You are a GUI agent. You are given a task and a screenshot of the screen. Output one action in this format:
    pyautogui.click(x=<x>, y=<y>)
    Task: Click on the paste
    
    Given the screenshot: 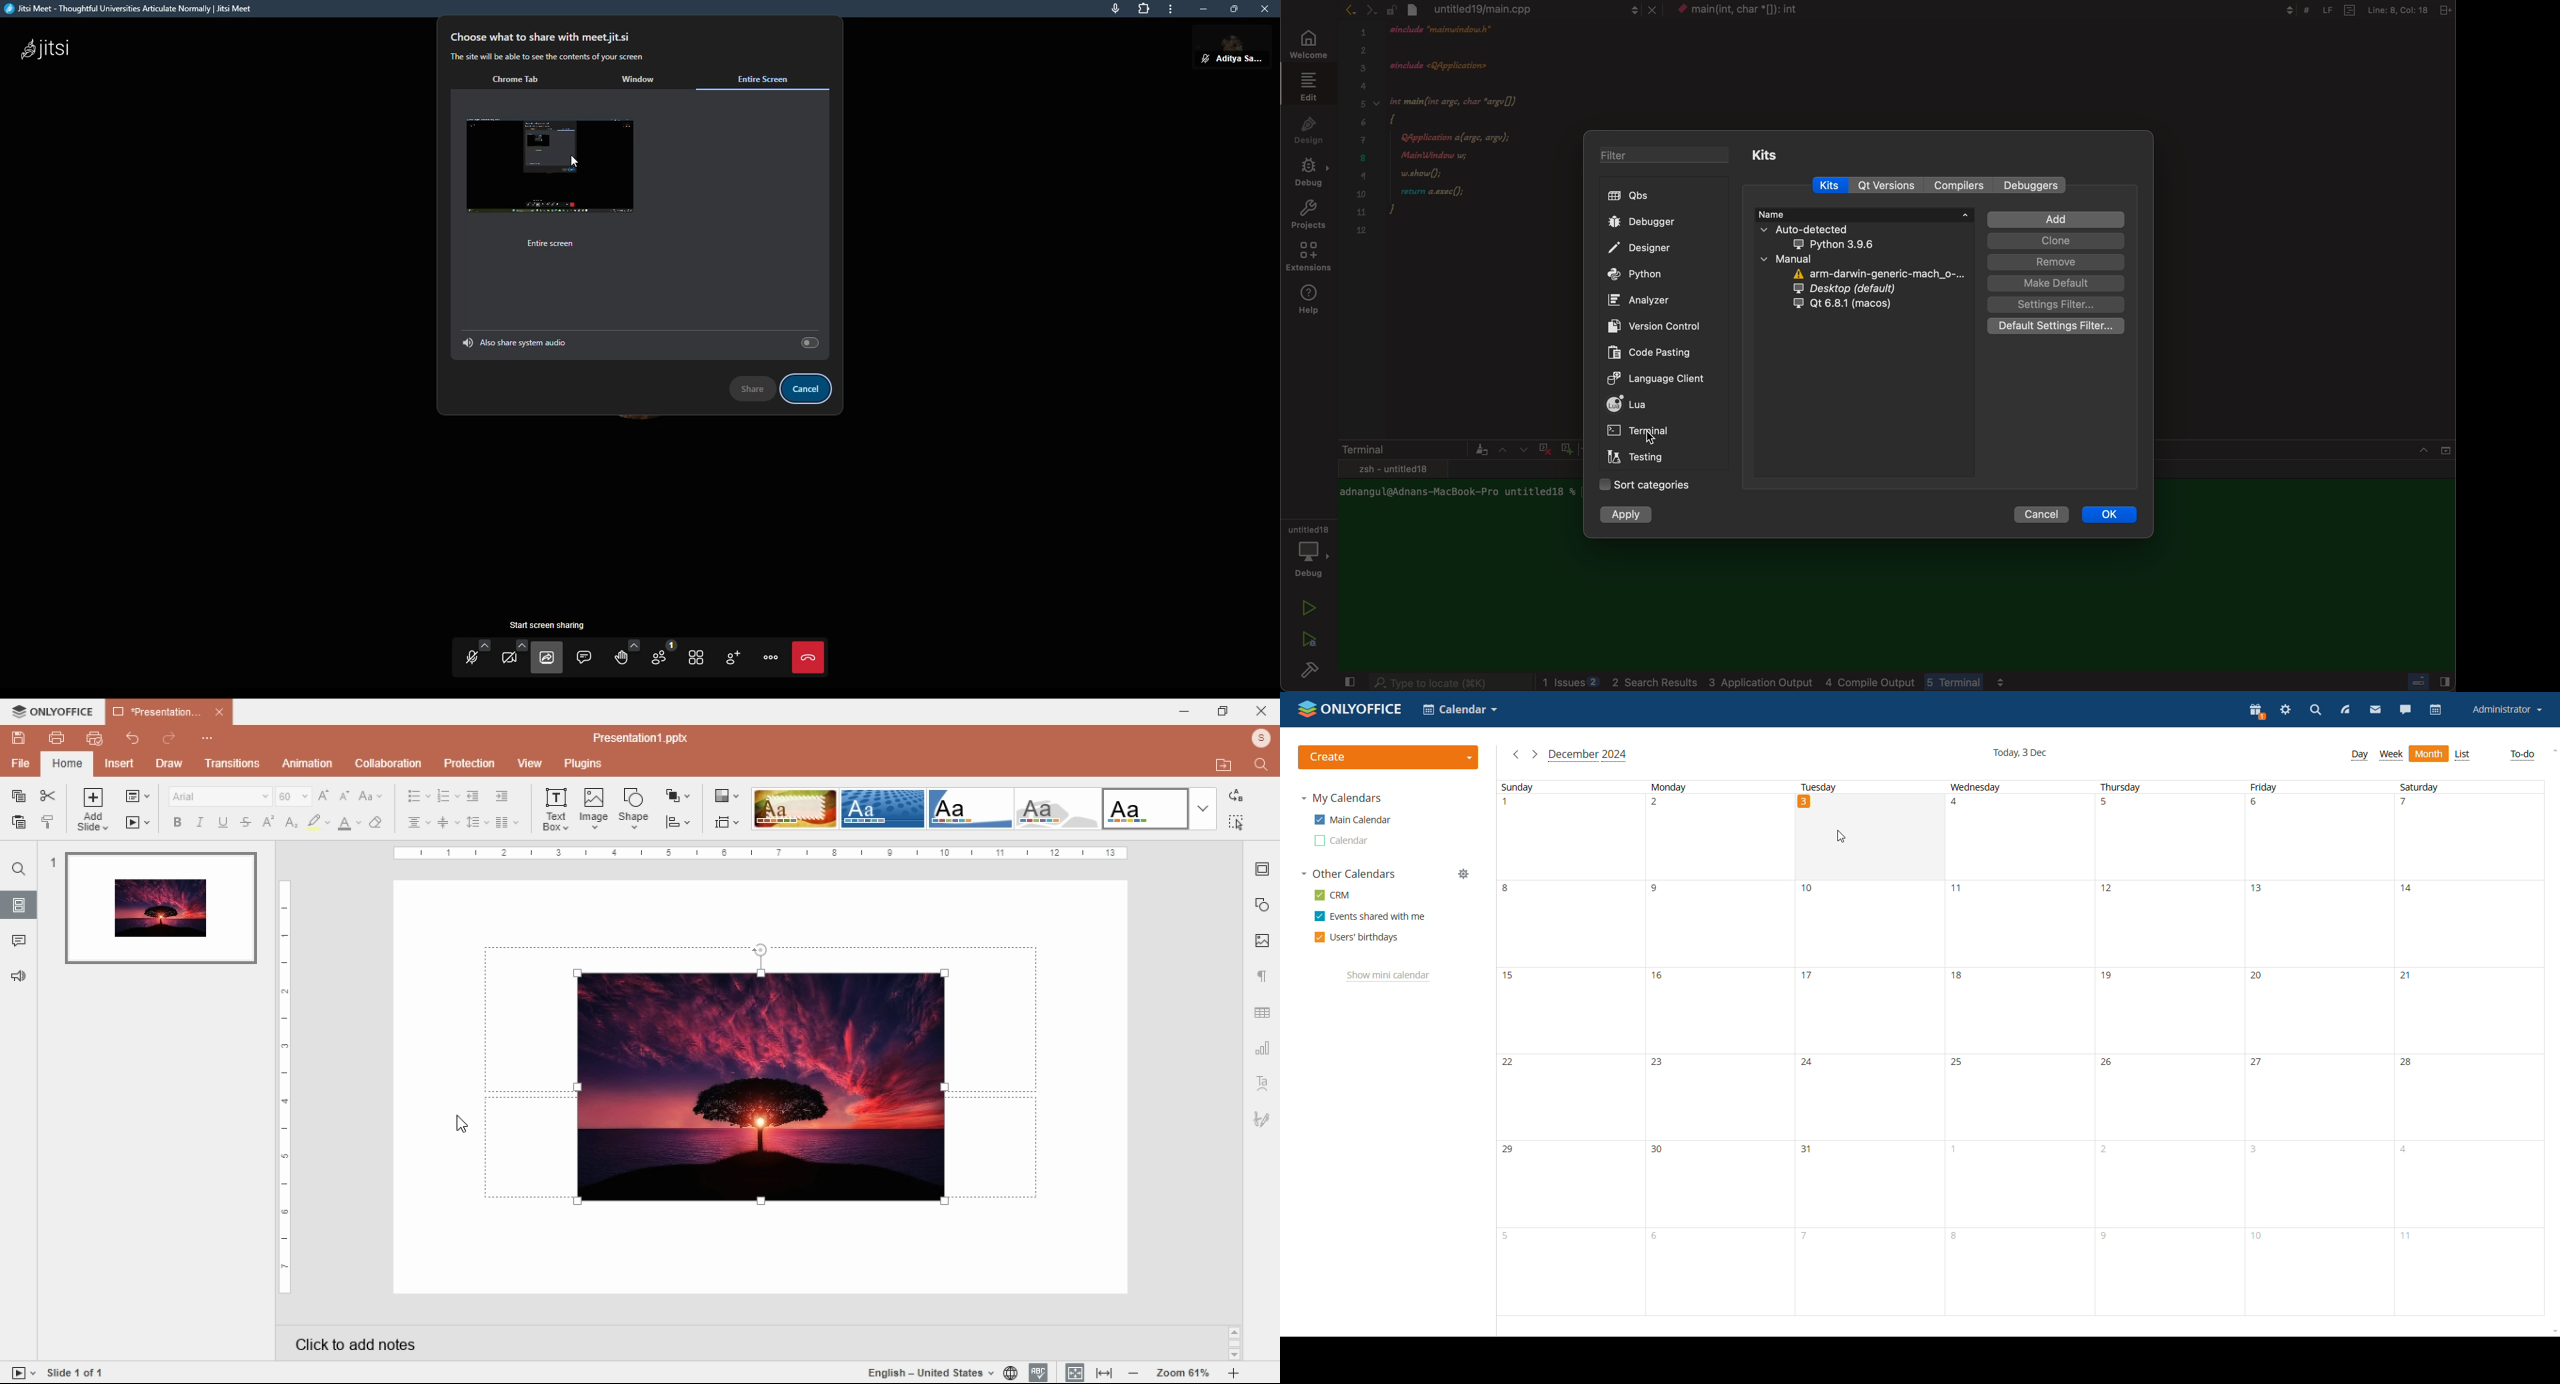 What is the action you would take?
    pyautogui.click(x=20, y=822)
    